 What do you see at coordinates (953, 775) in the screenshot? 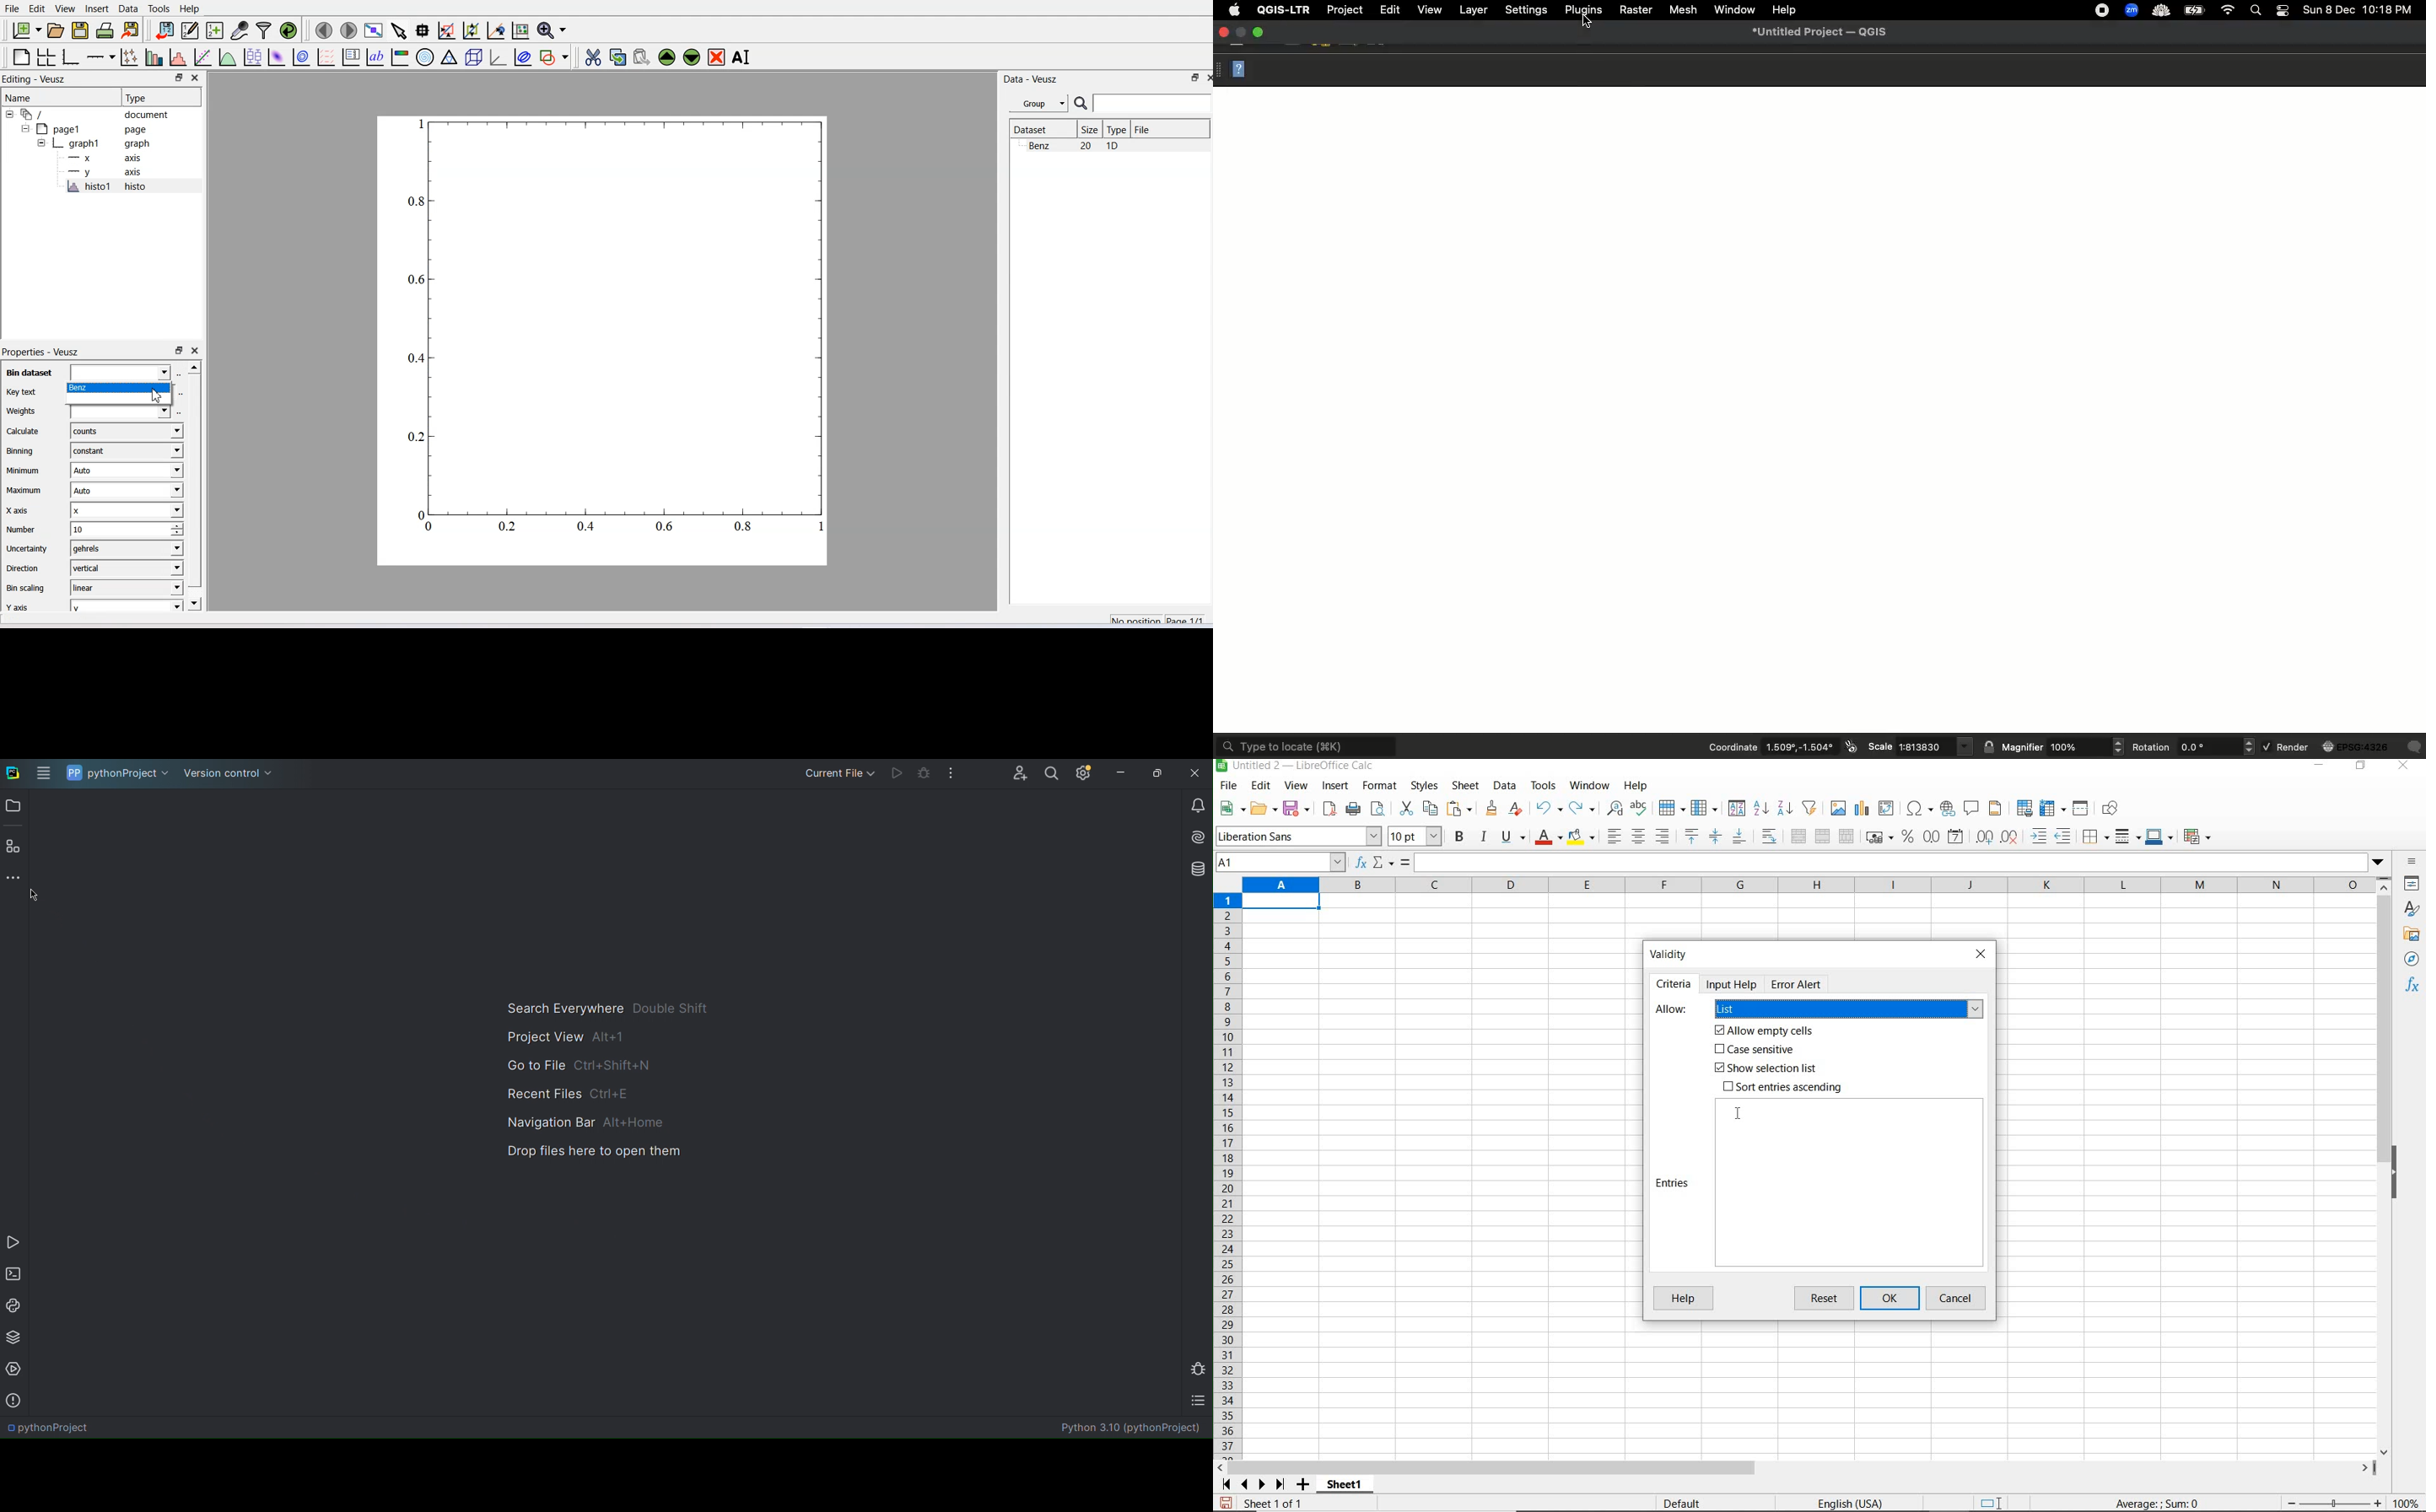
I see `More` at bounding box center [953, 775].